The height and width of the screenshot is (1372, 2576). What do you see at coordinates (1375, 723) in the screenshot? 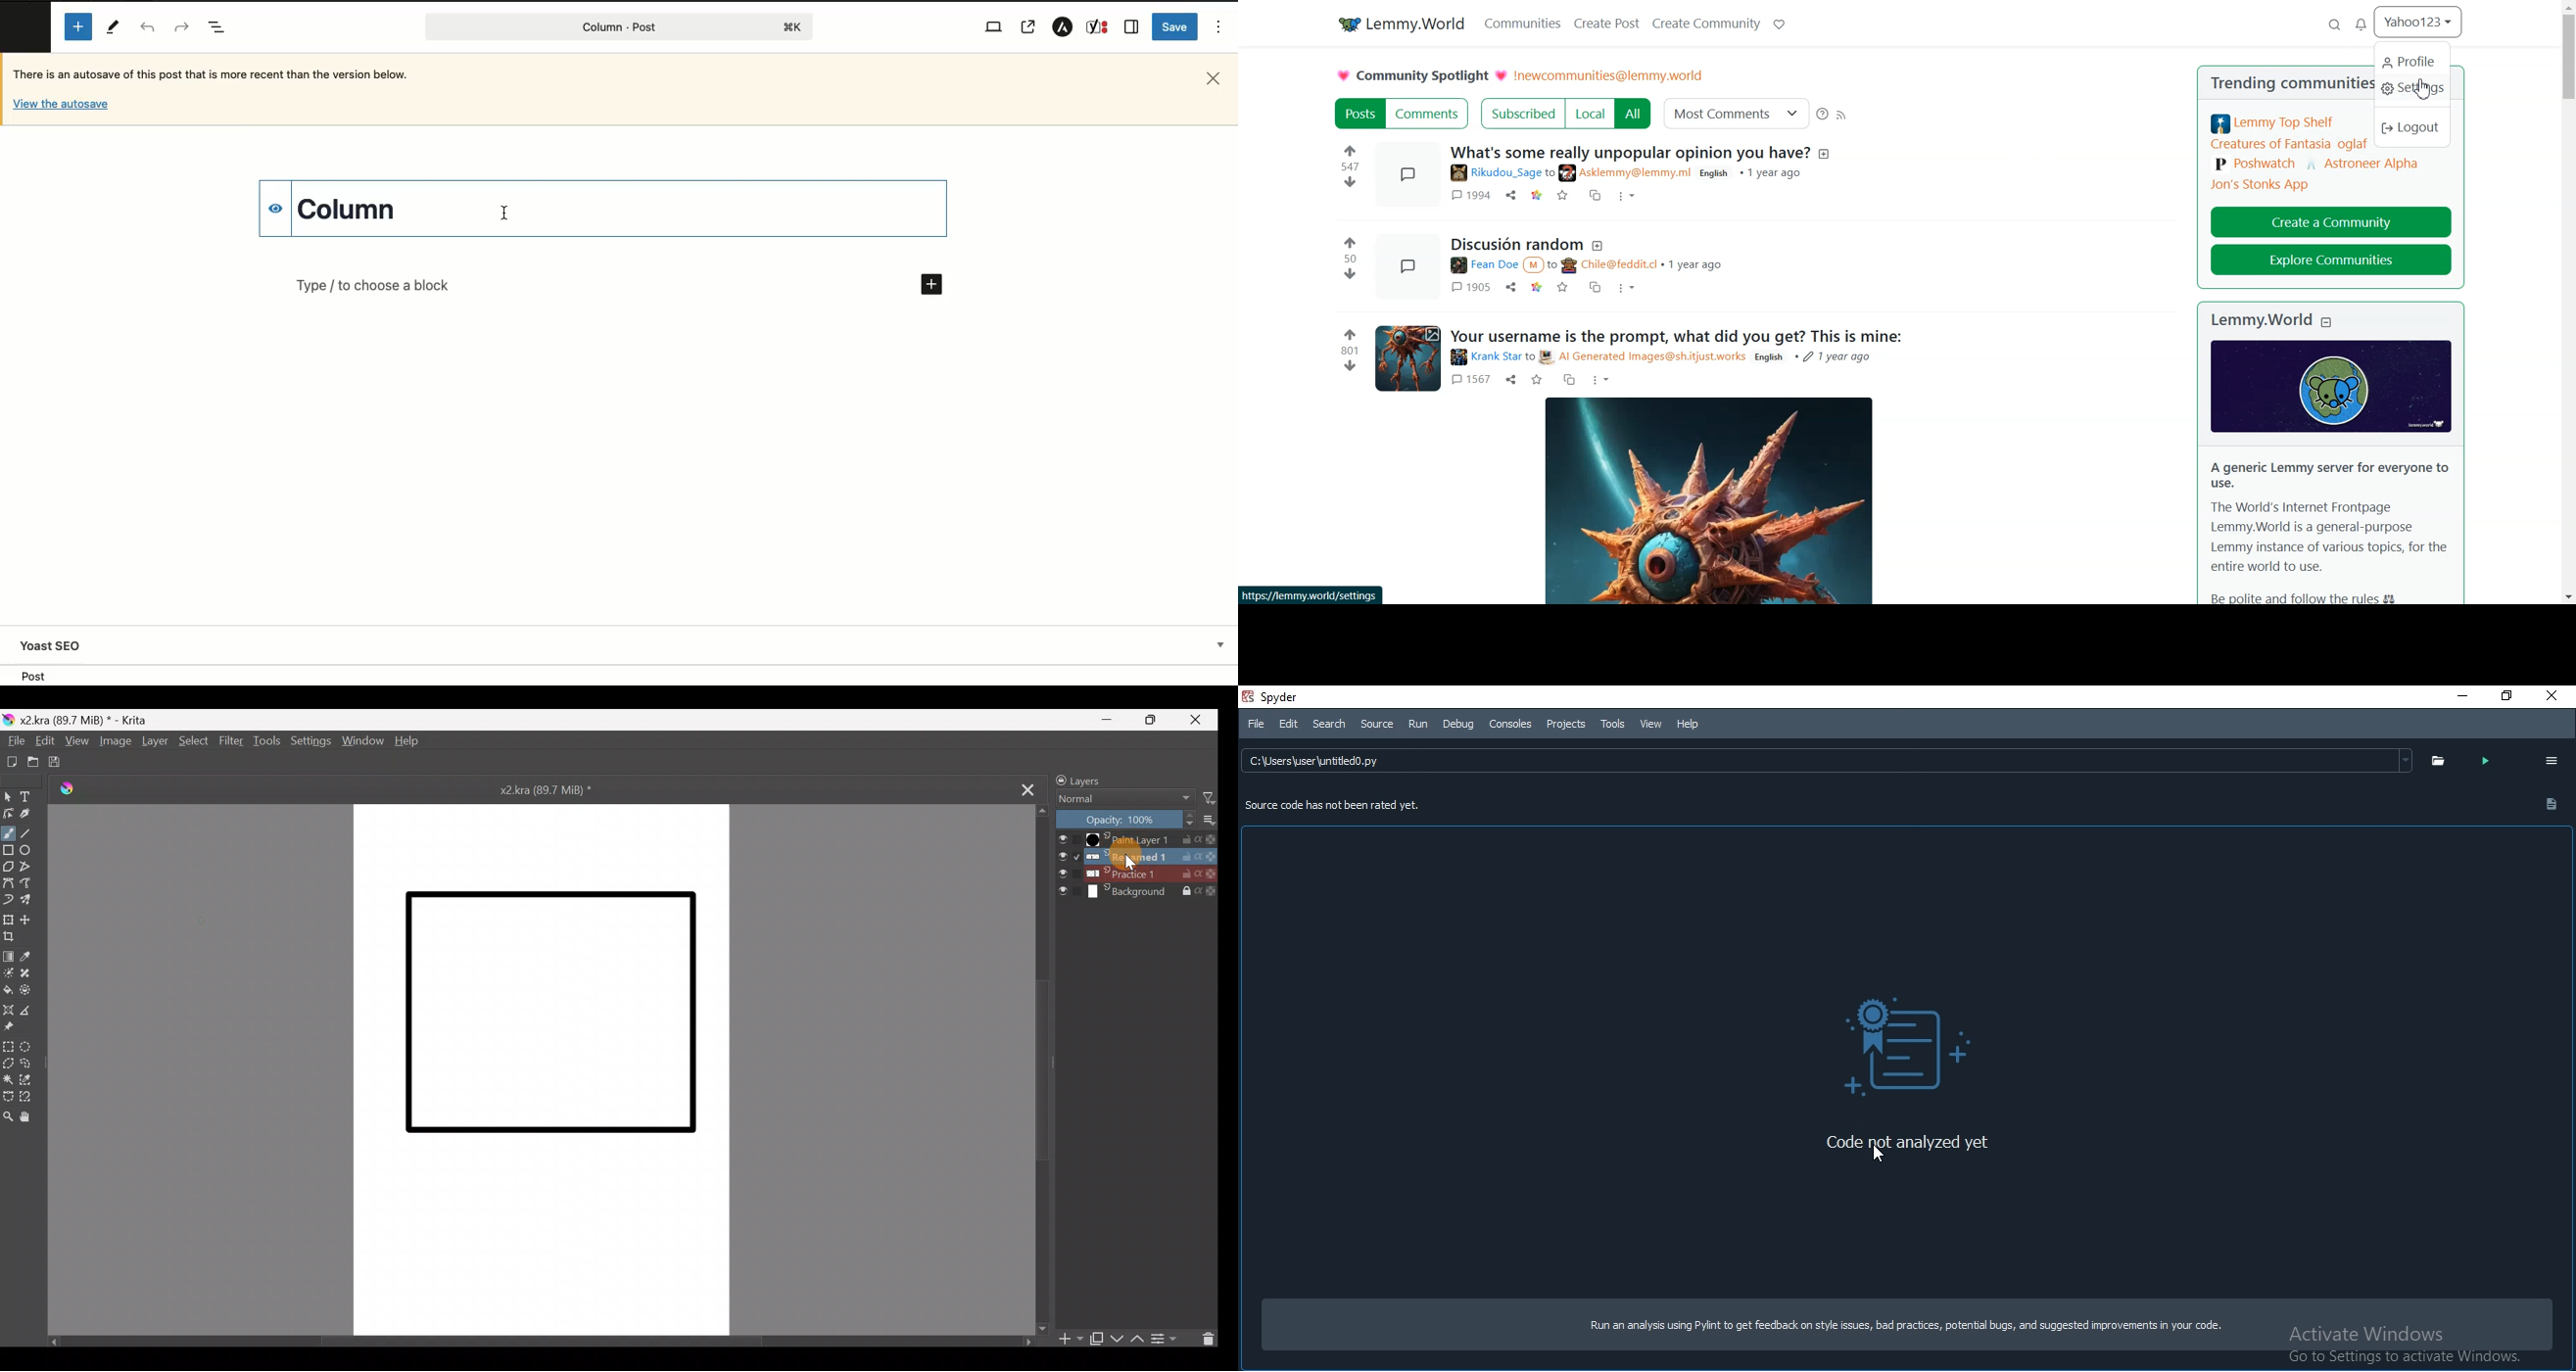
I see `Source` at bounding box center [1375, 723].